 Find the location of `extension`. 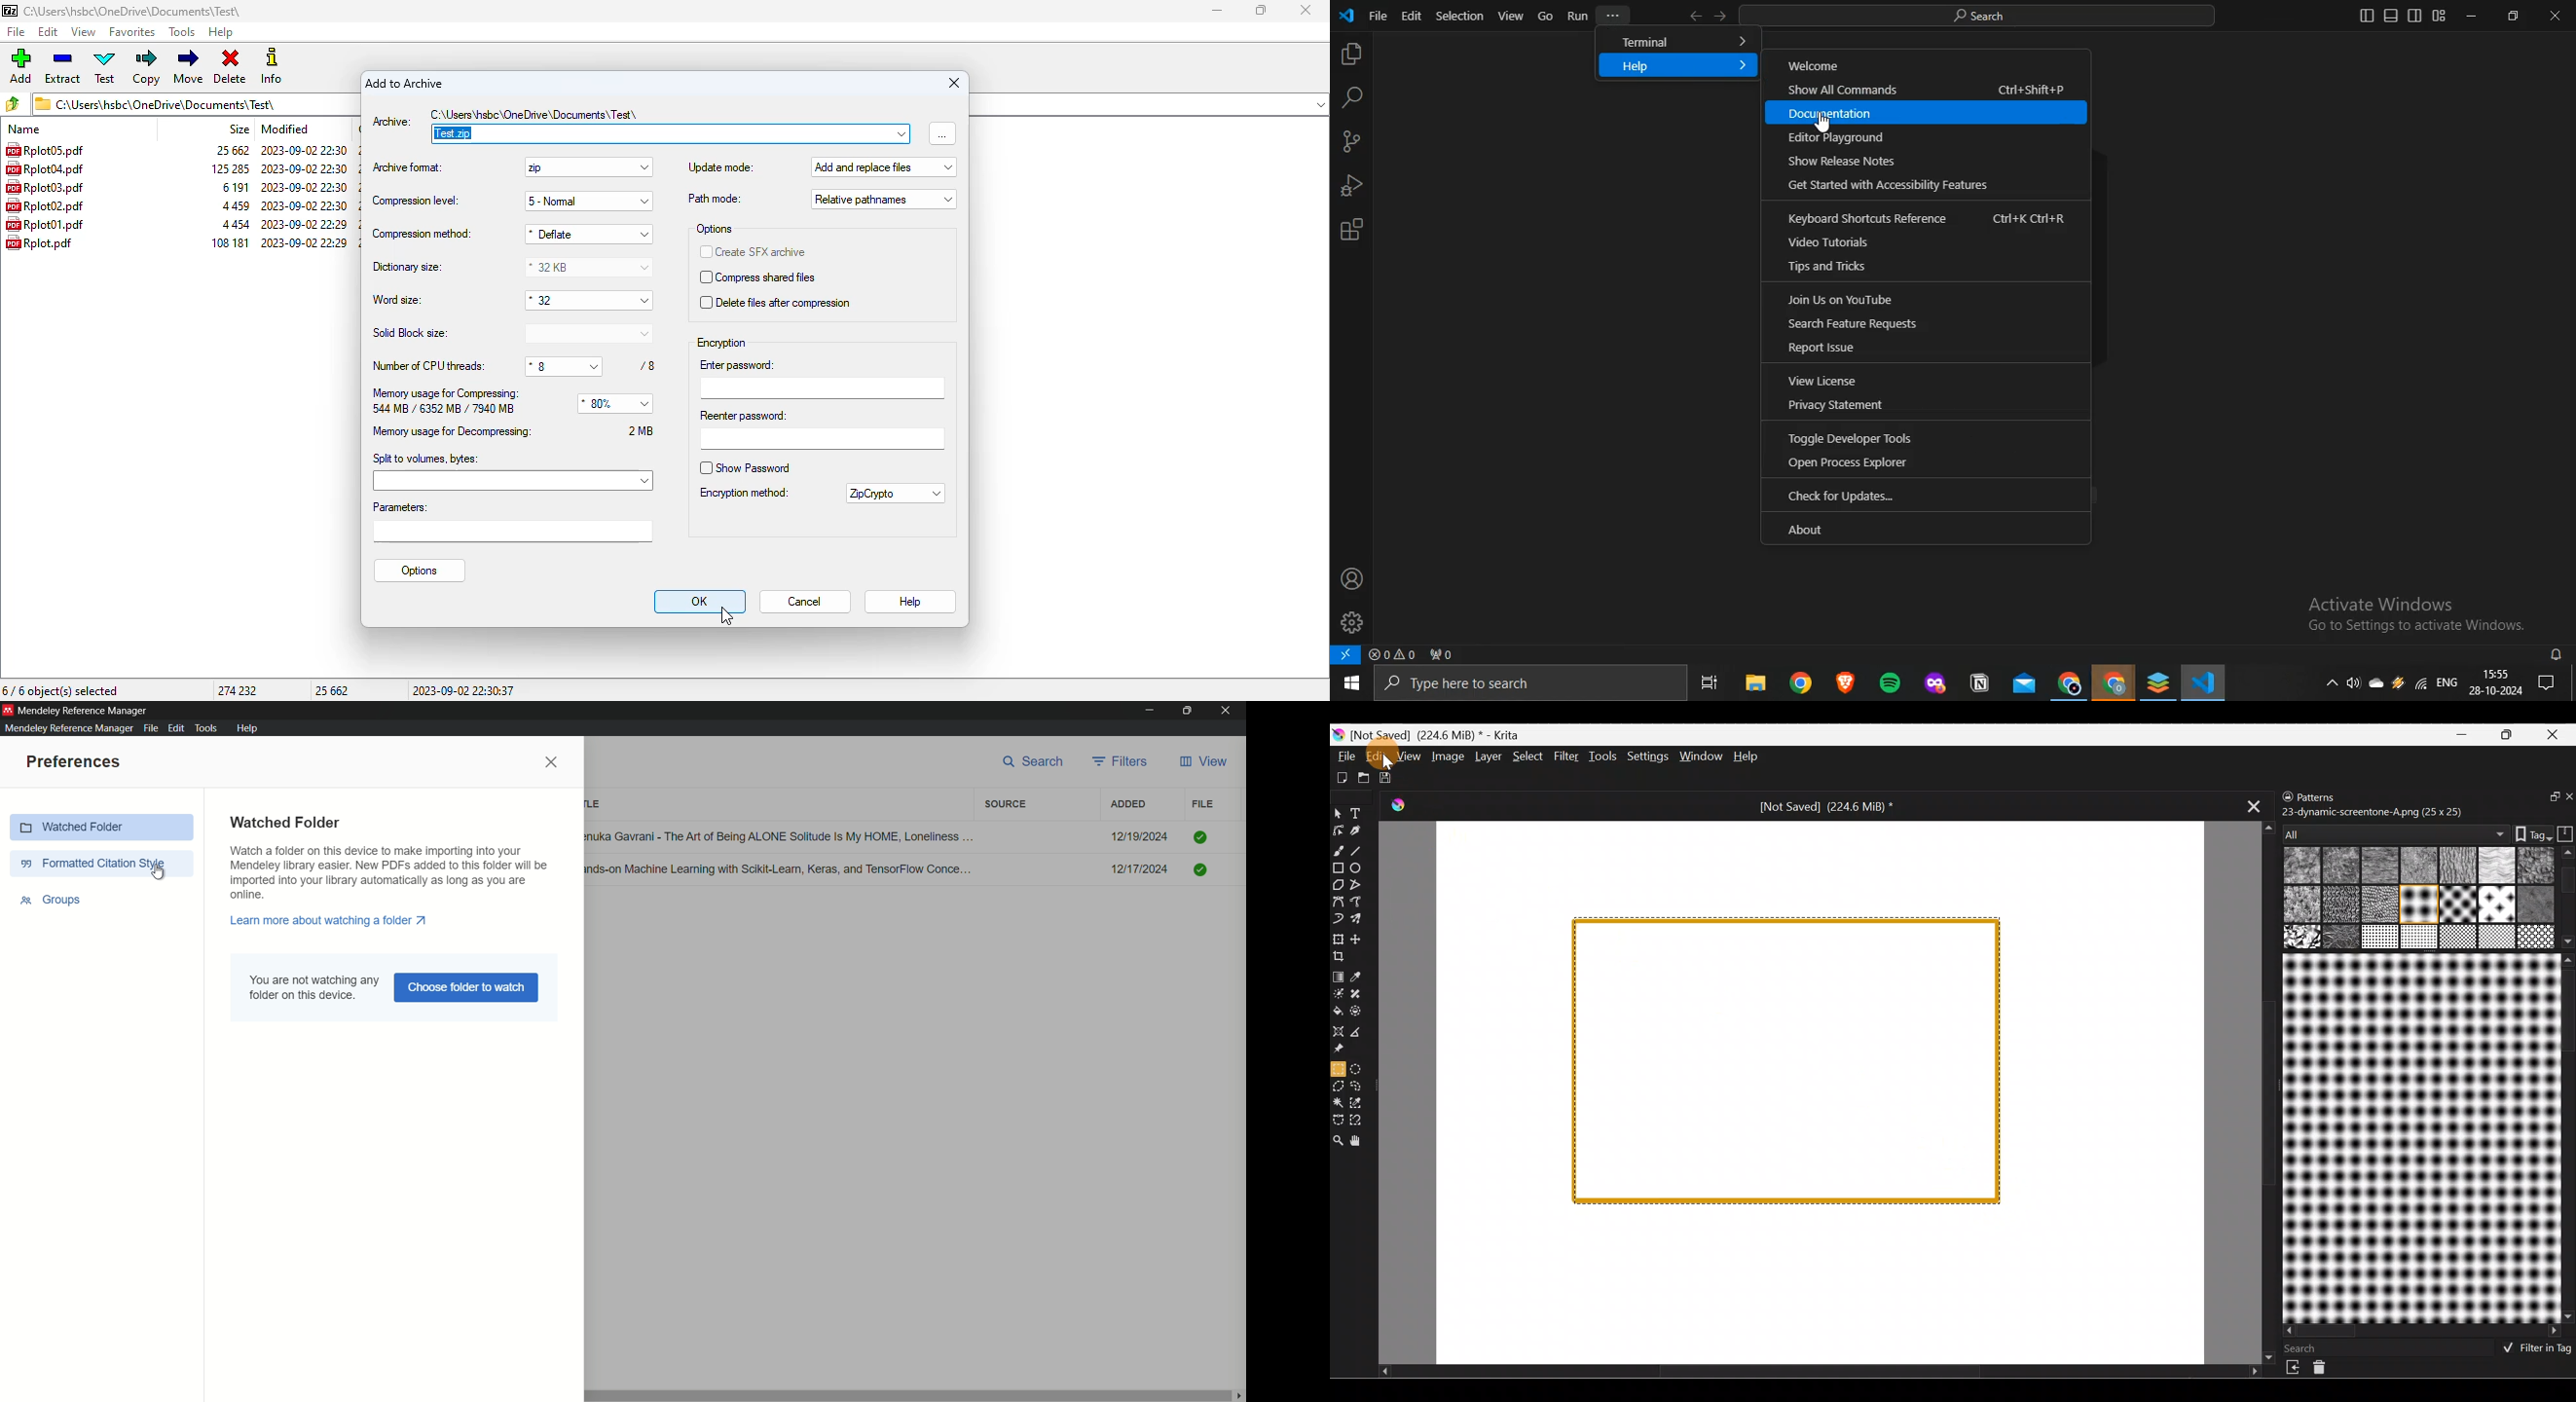

extension is located at coordinates (1353, 229).